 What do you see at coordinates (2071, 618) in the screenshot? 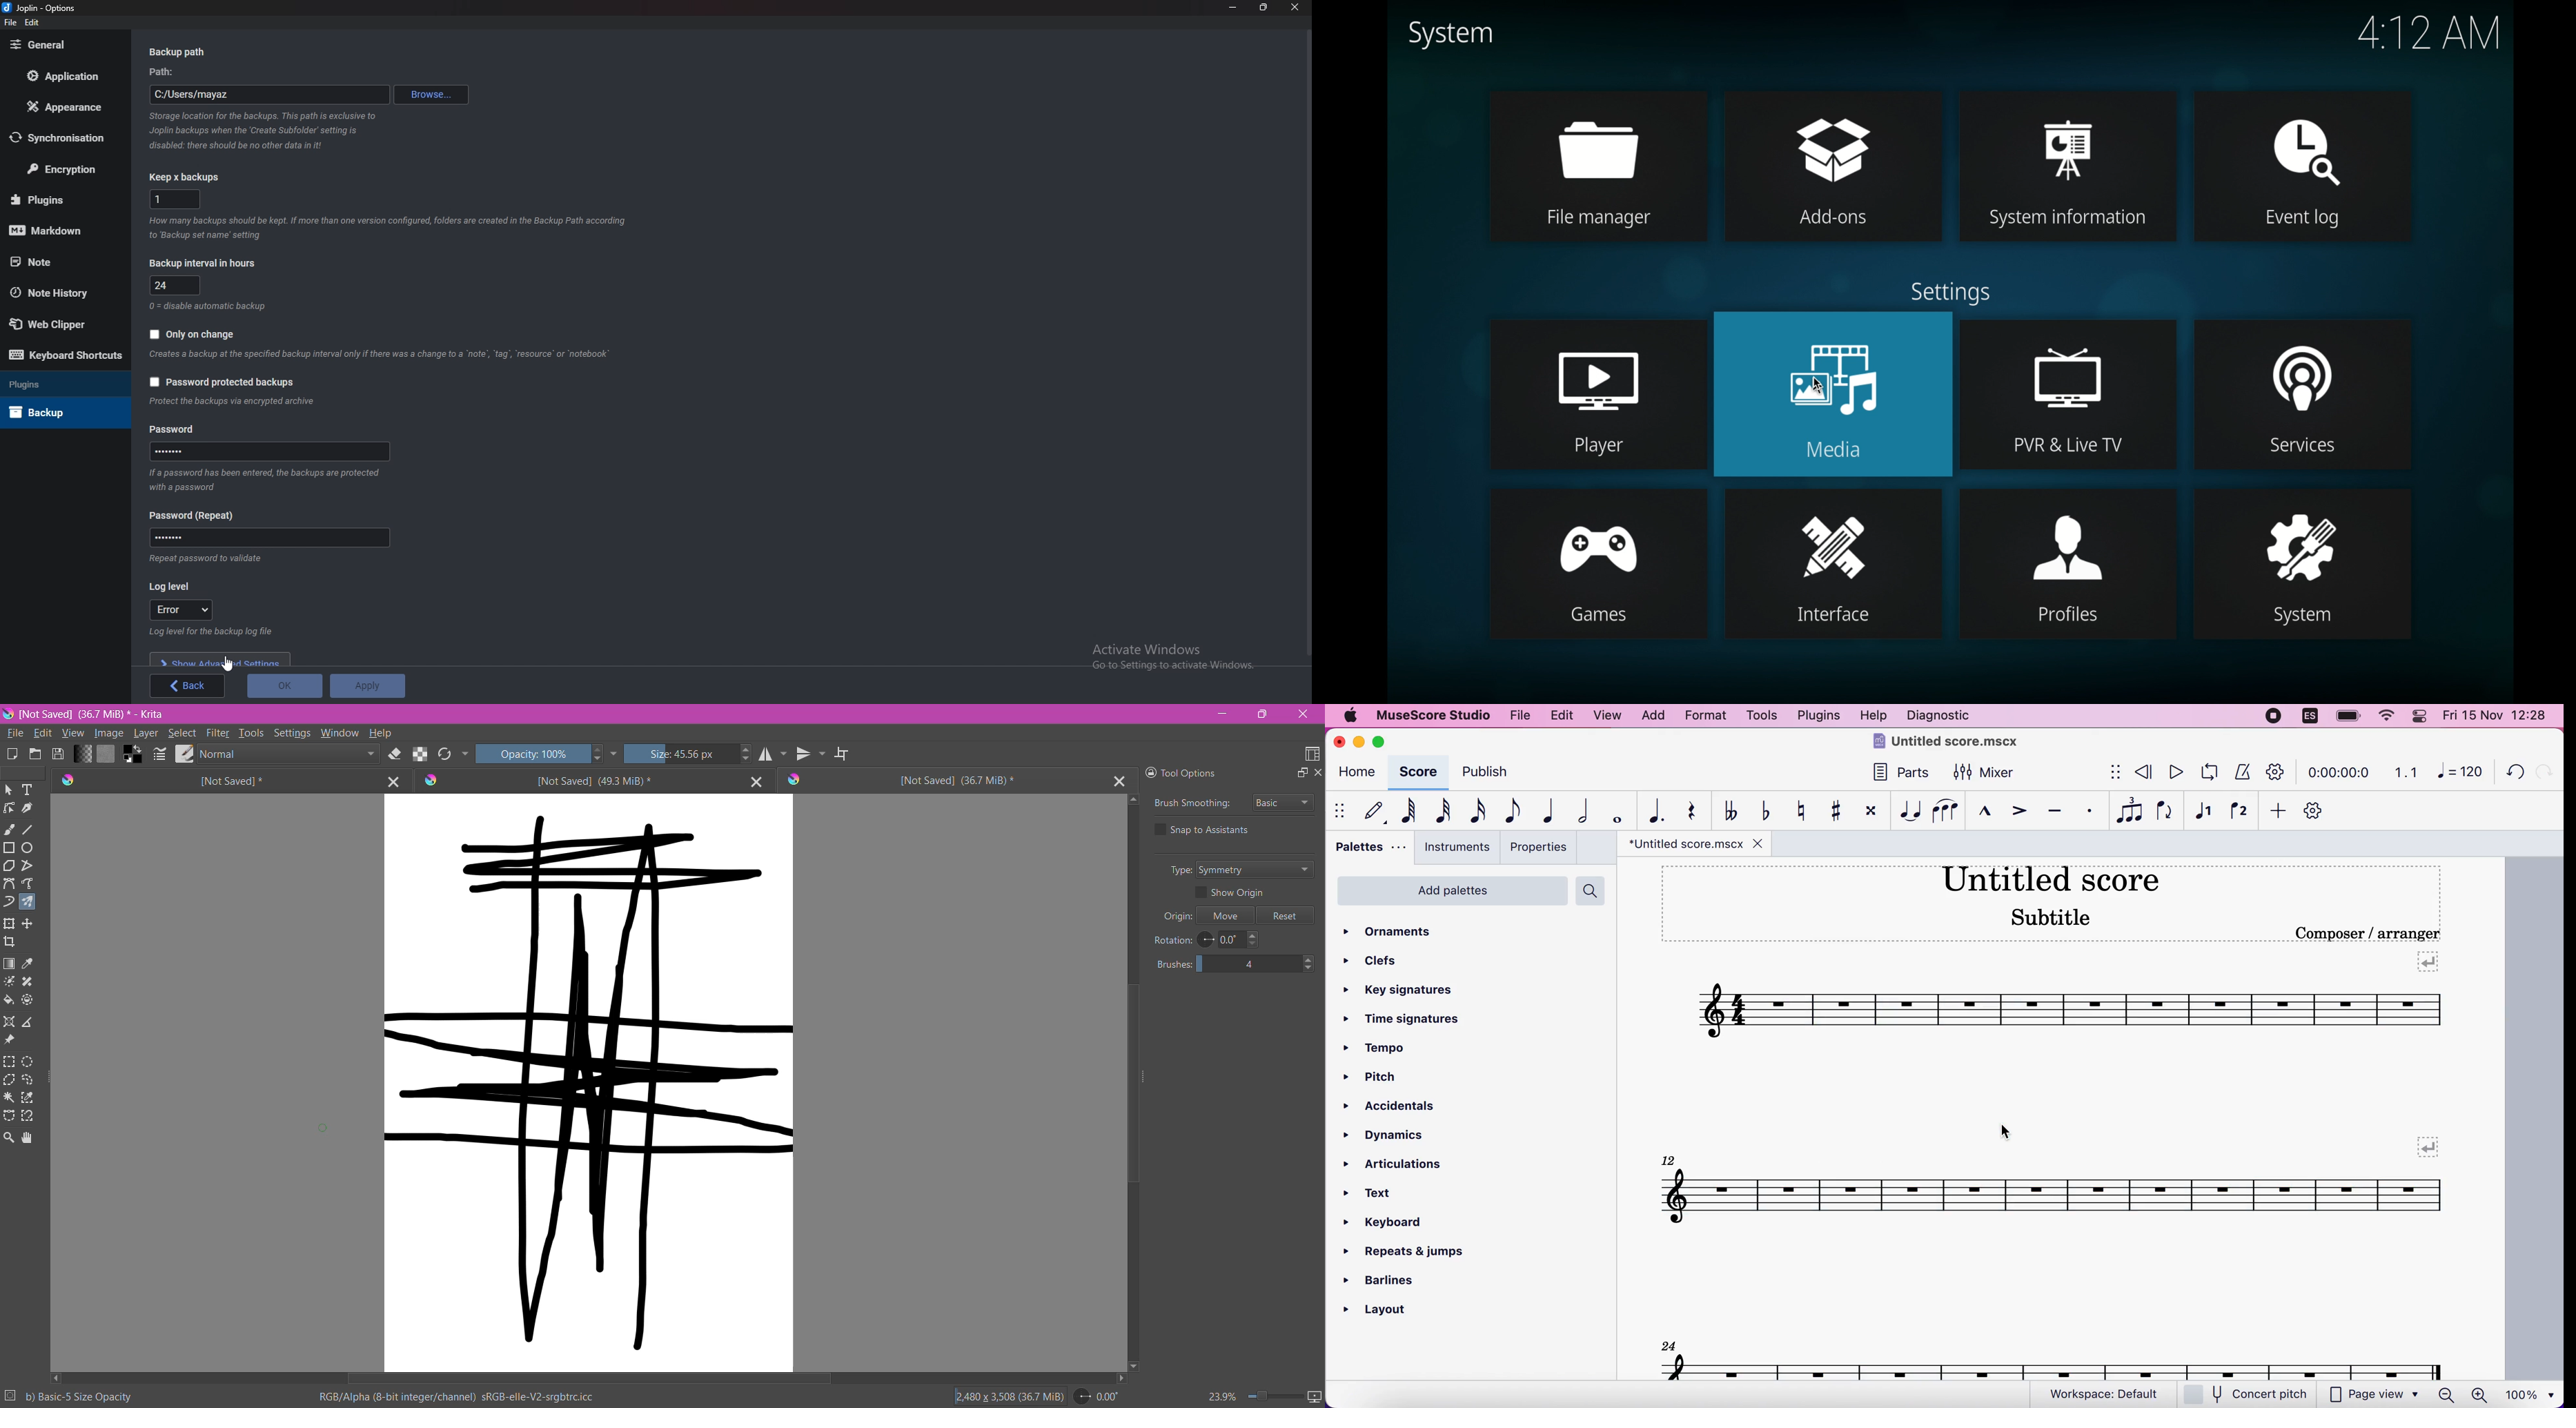
I see `Profiles` at bounding box center [2071, 618].